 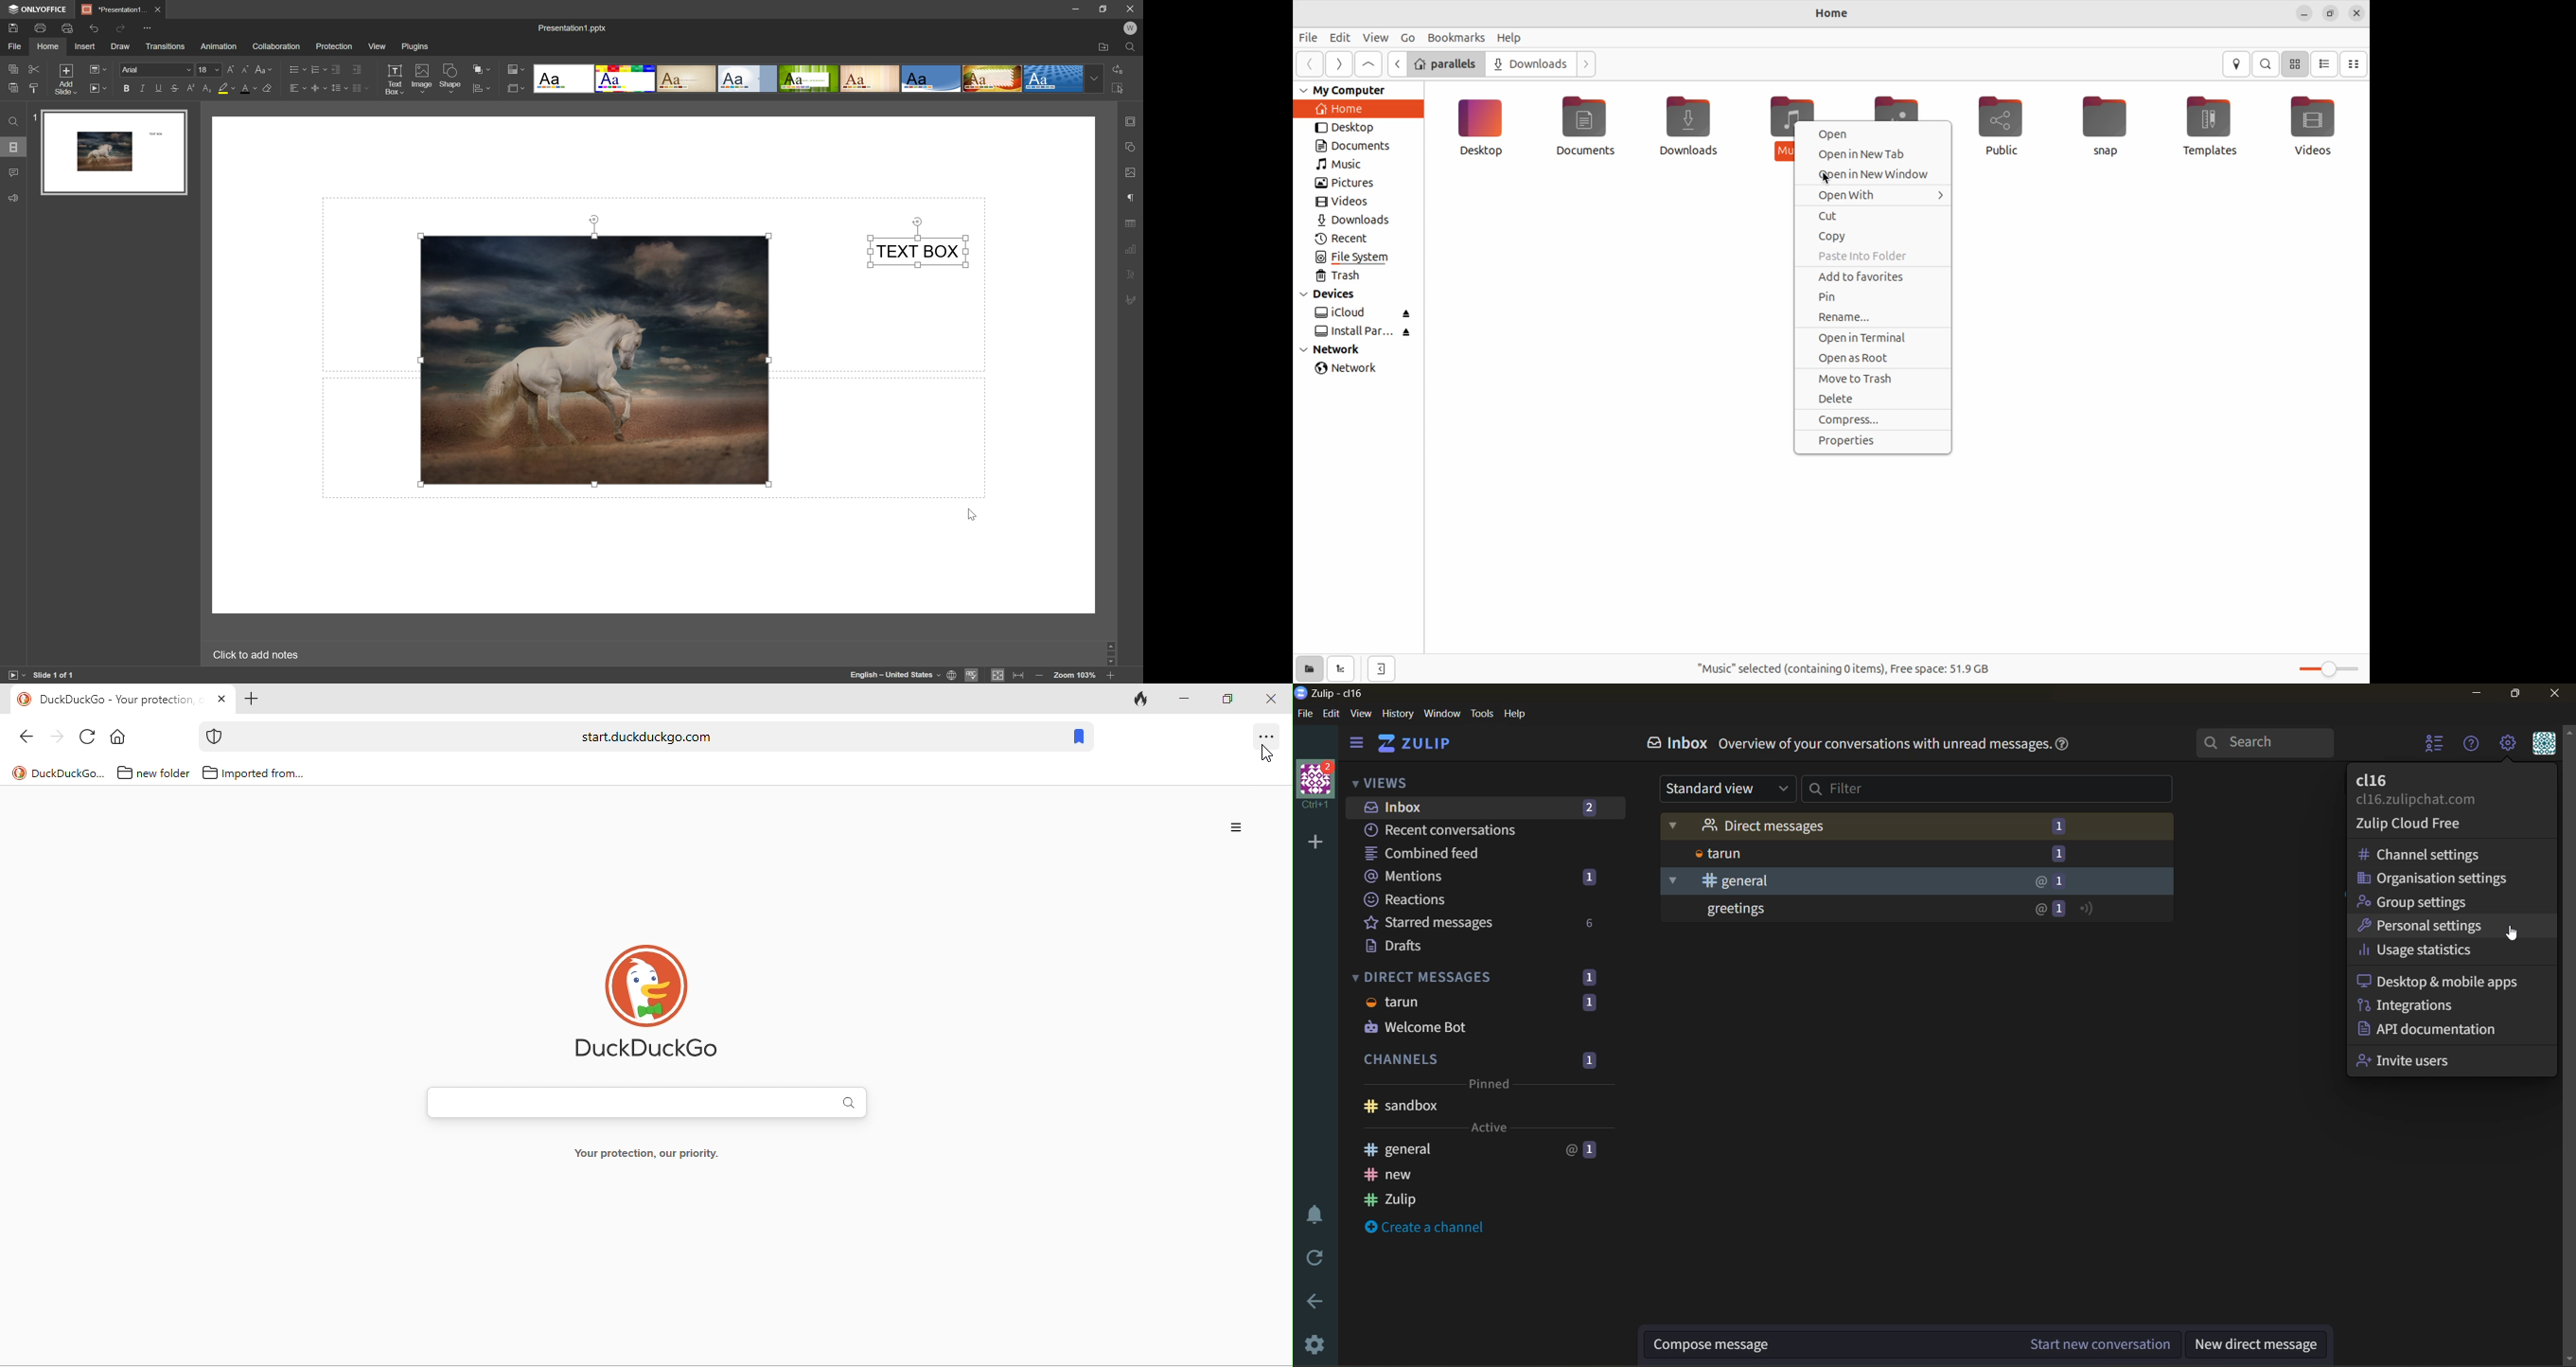 What do you see at coordinates (1475, 901) in the screenshot?
I see `reactions` at bounding box center [1475, 901].